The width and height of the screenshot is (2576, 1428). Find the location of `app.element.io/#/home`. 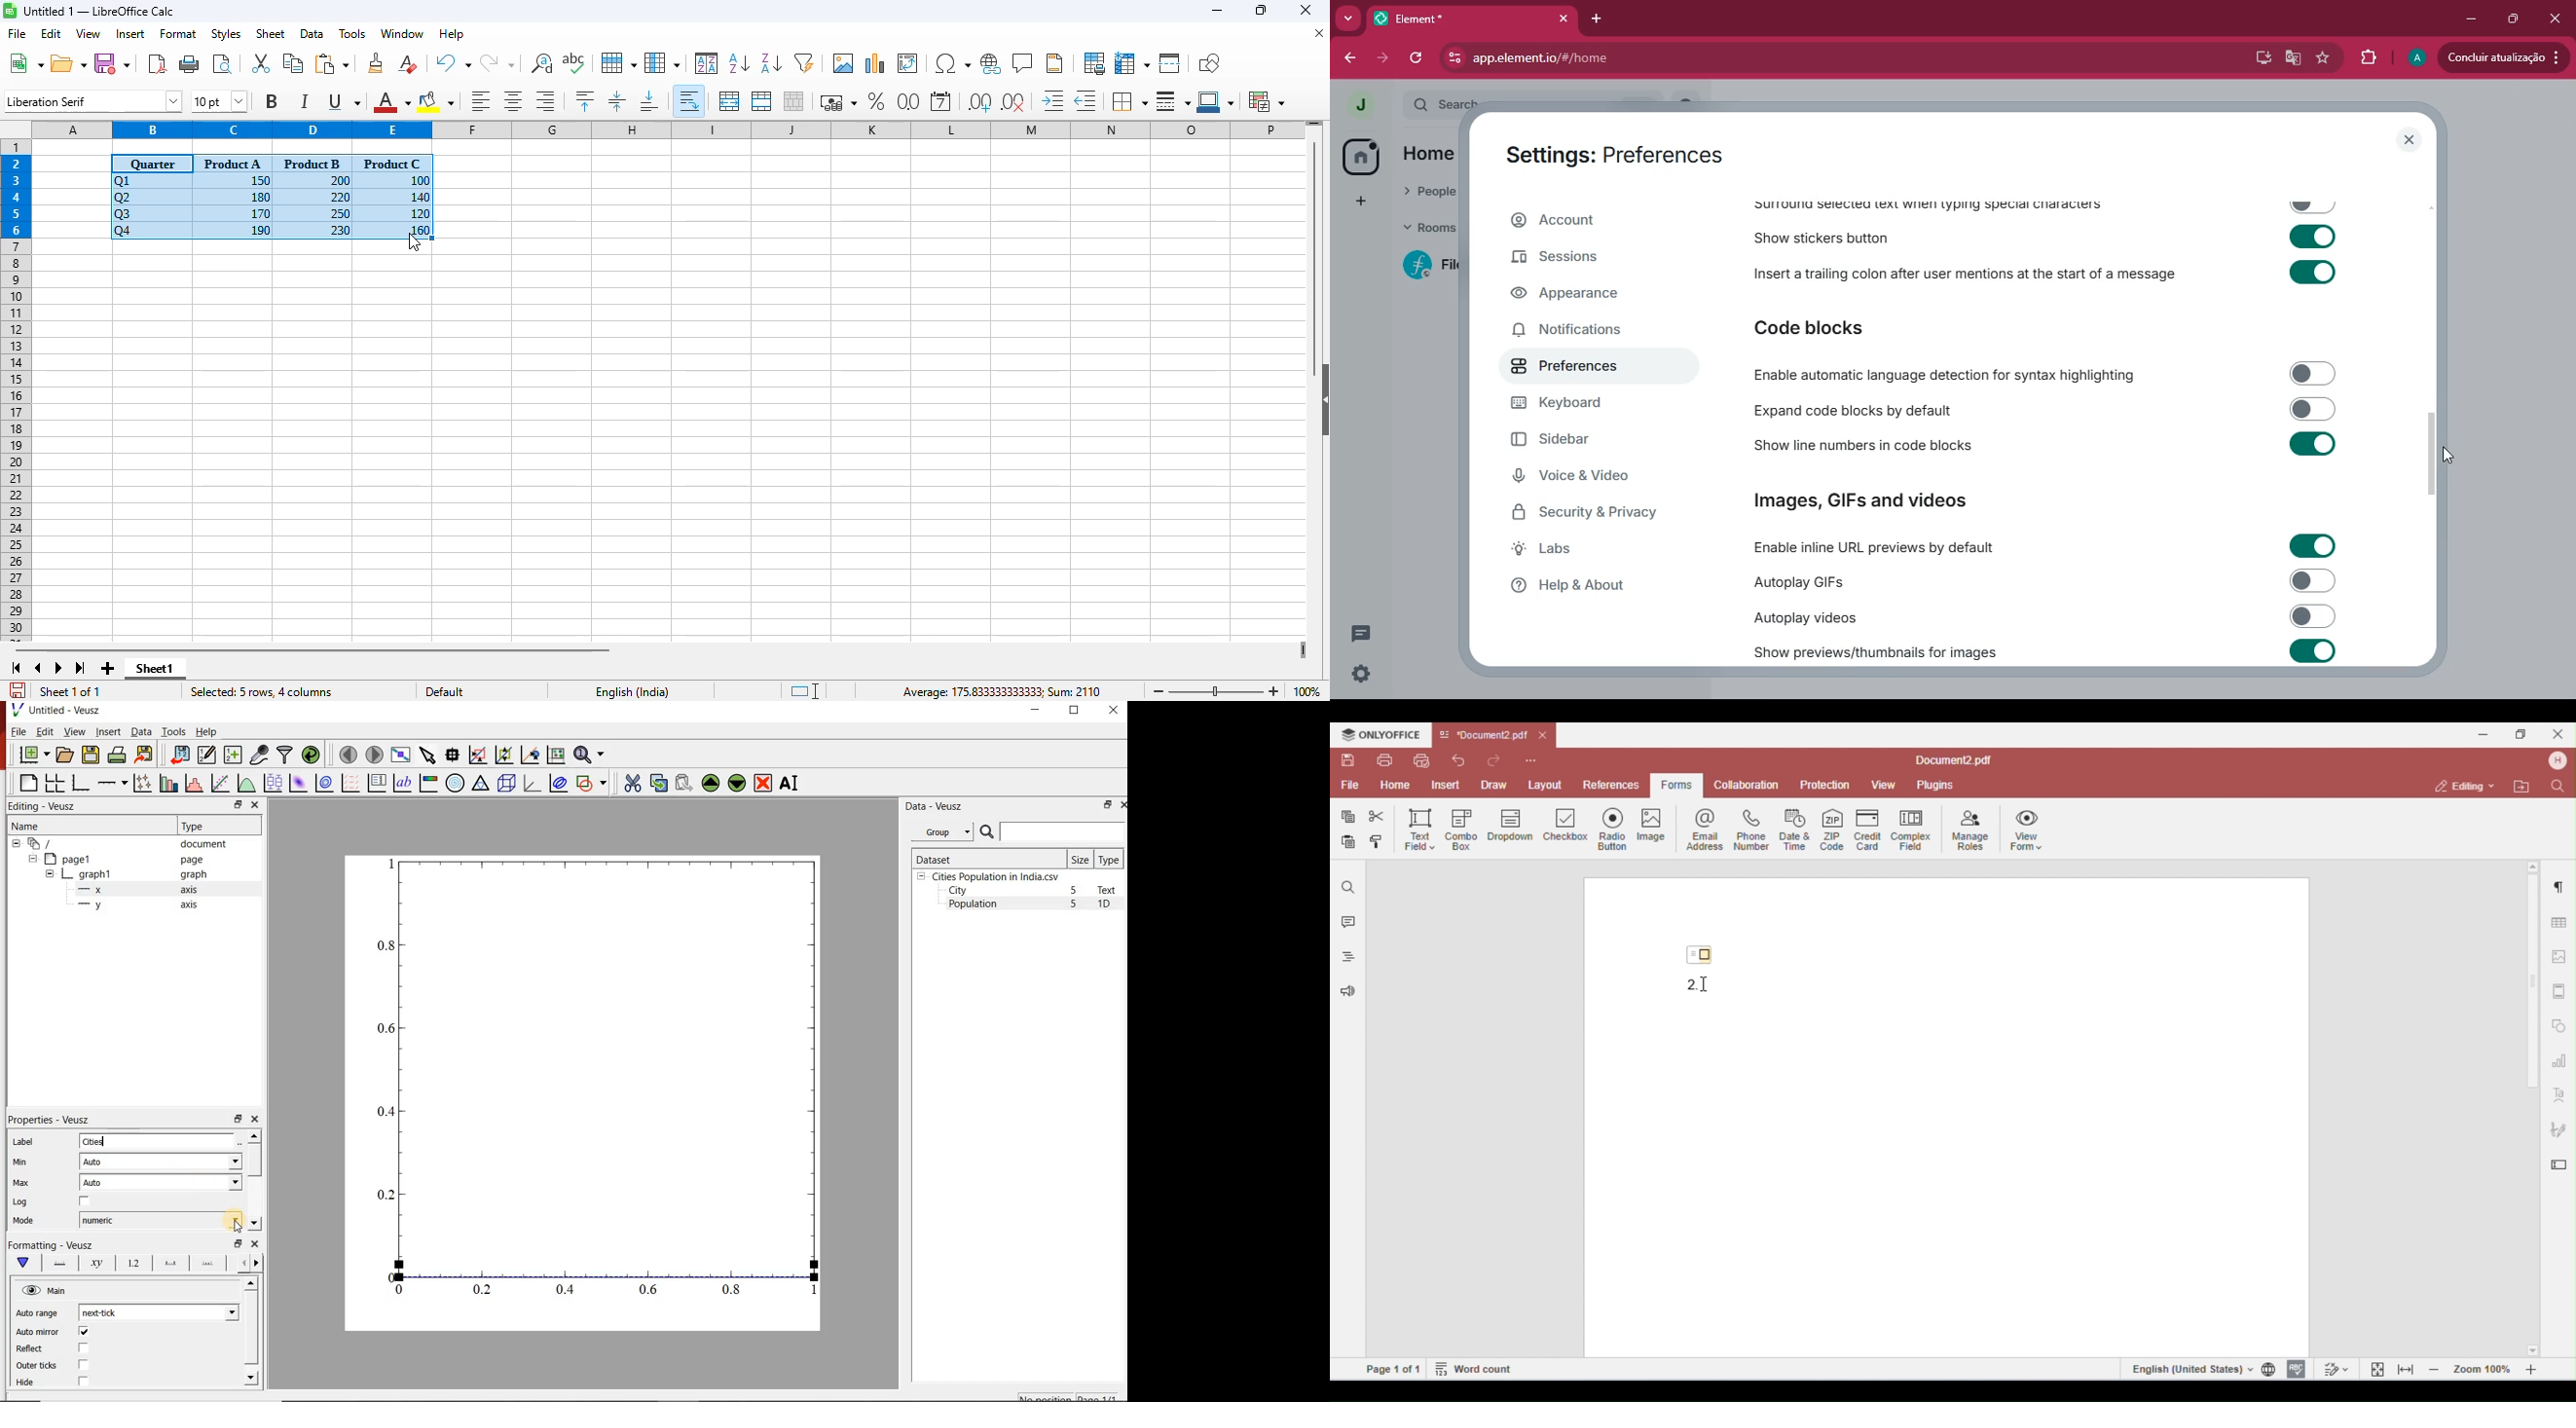

app.element.io/#/home is located at coordinates (1594, 58).